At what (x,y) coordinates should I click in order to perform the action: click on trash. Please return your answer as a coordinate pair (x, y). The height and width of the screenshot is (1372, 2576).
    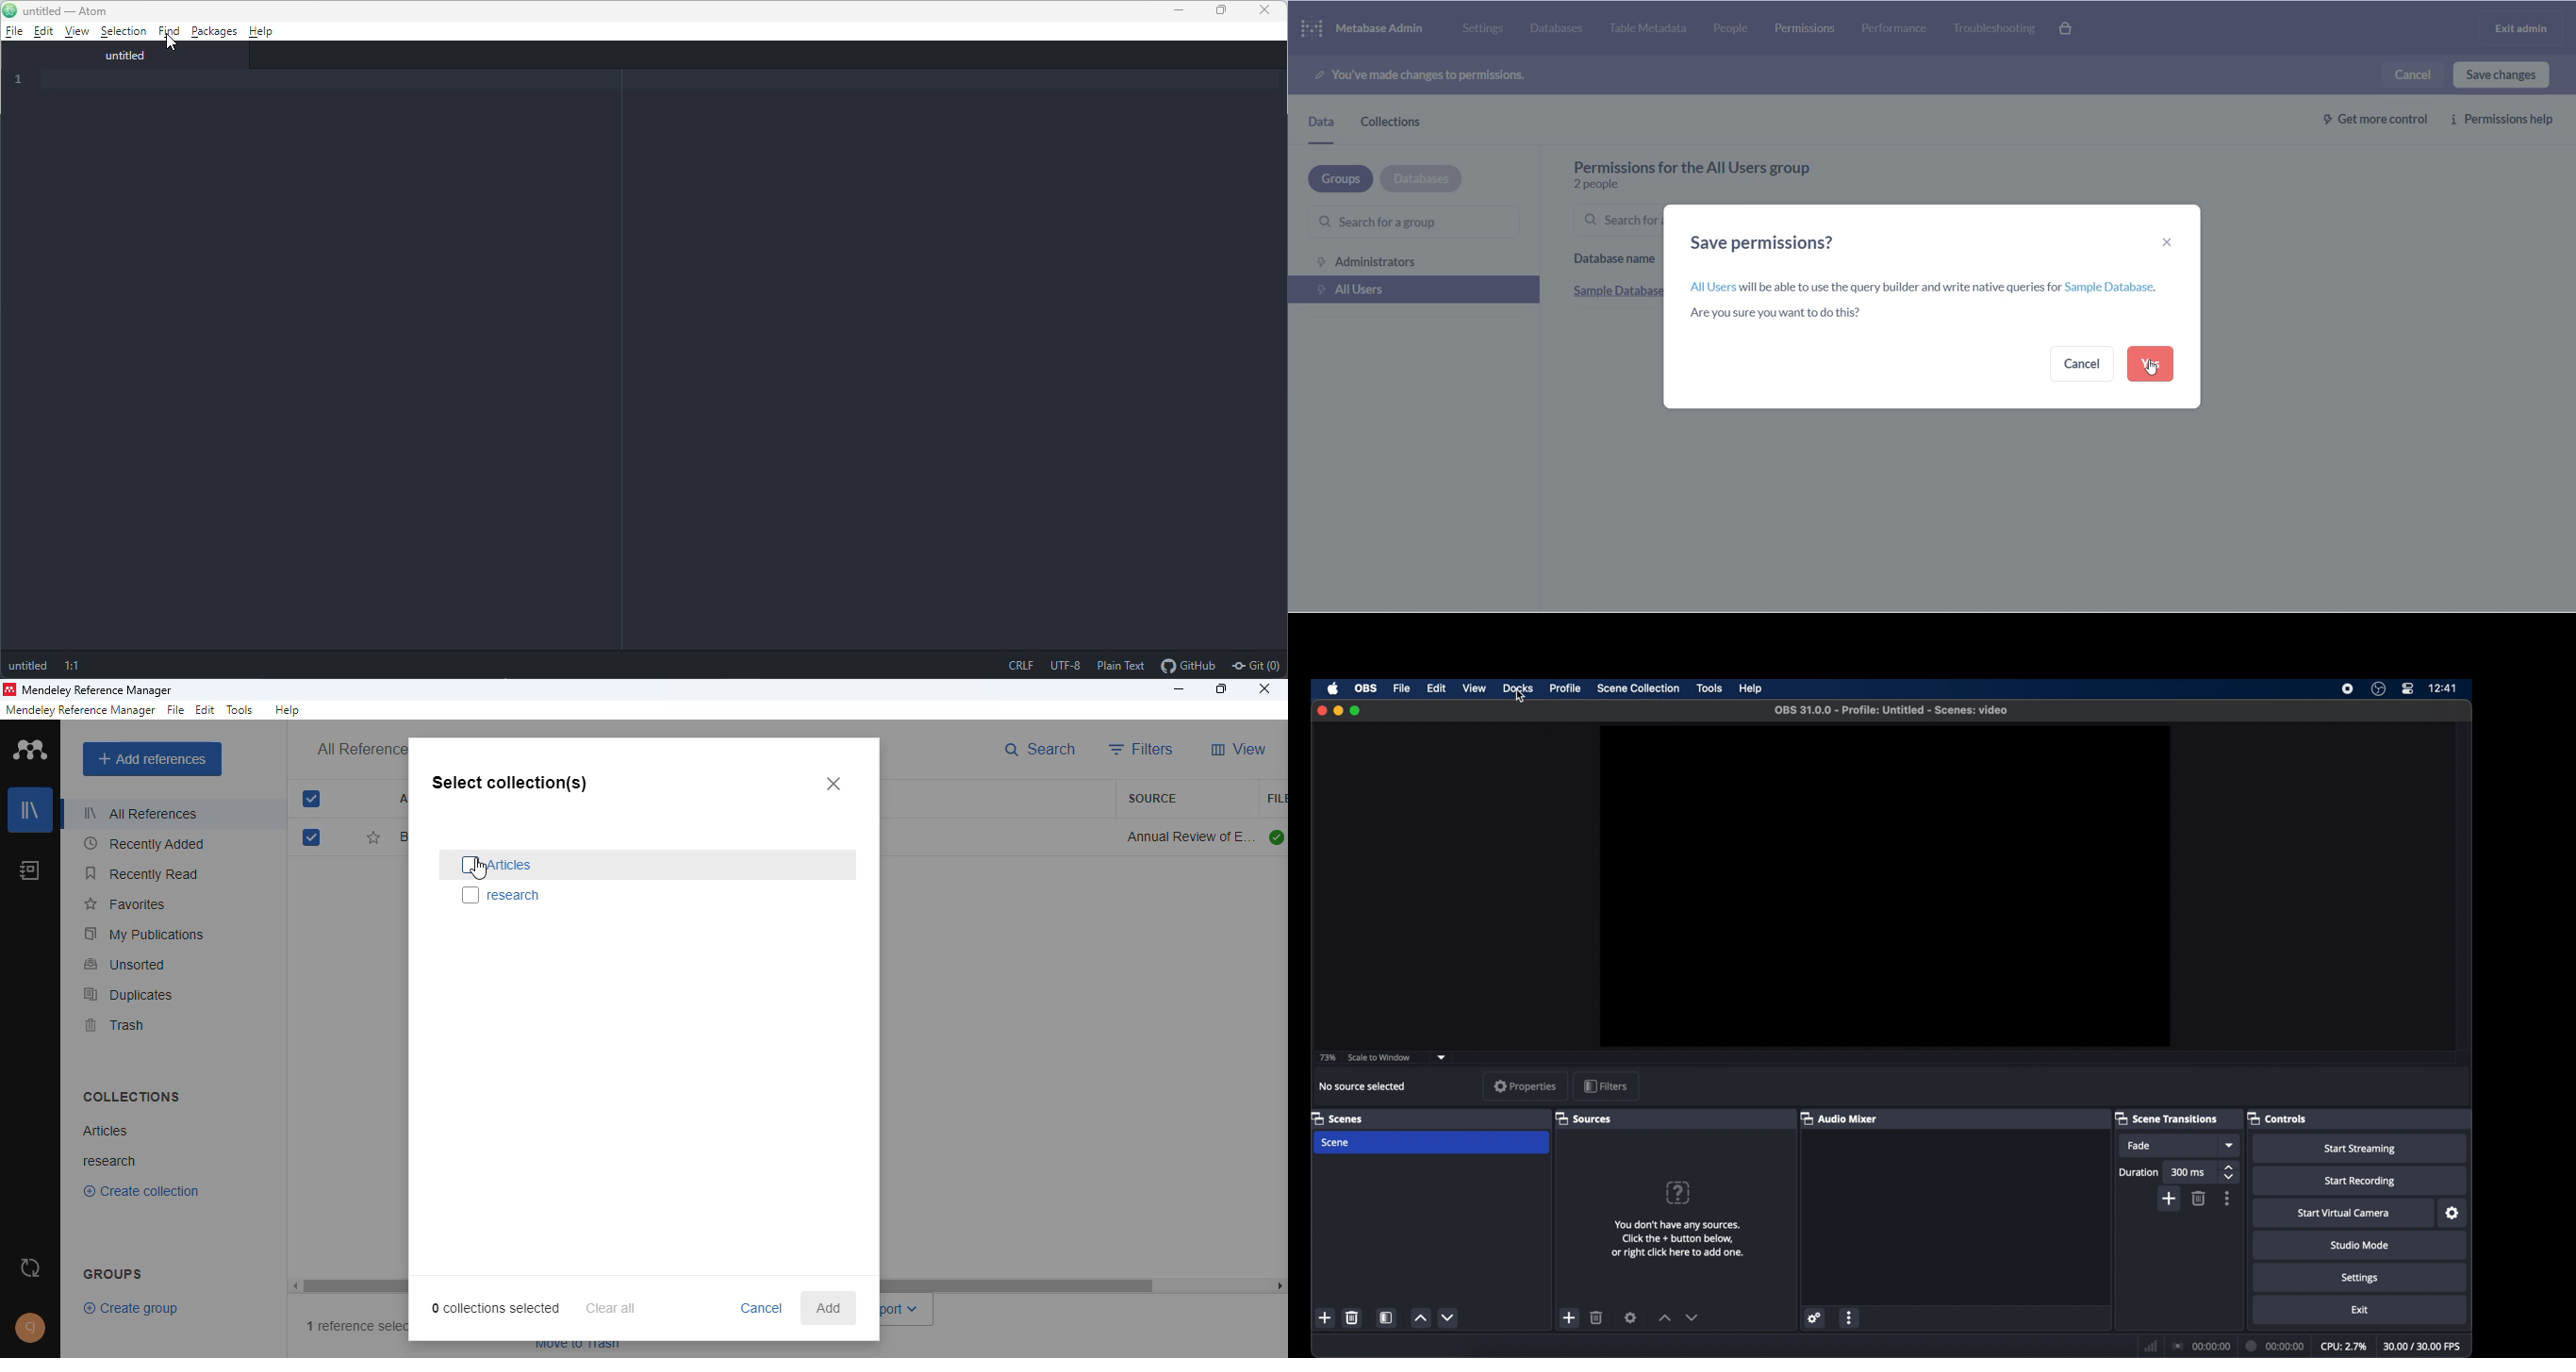
    Looking at the image, I should click on (115, 1025).